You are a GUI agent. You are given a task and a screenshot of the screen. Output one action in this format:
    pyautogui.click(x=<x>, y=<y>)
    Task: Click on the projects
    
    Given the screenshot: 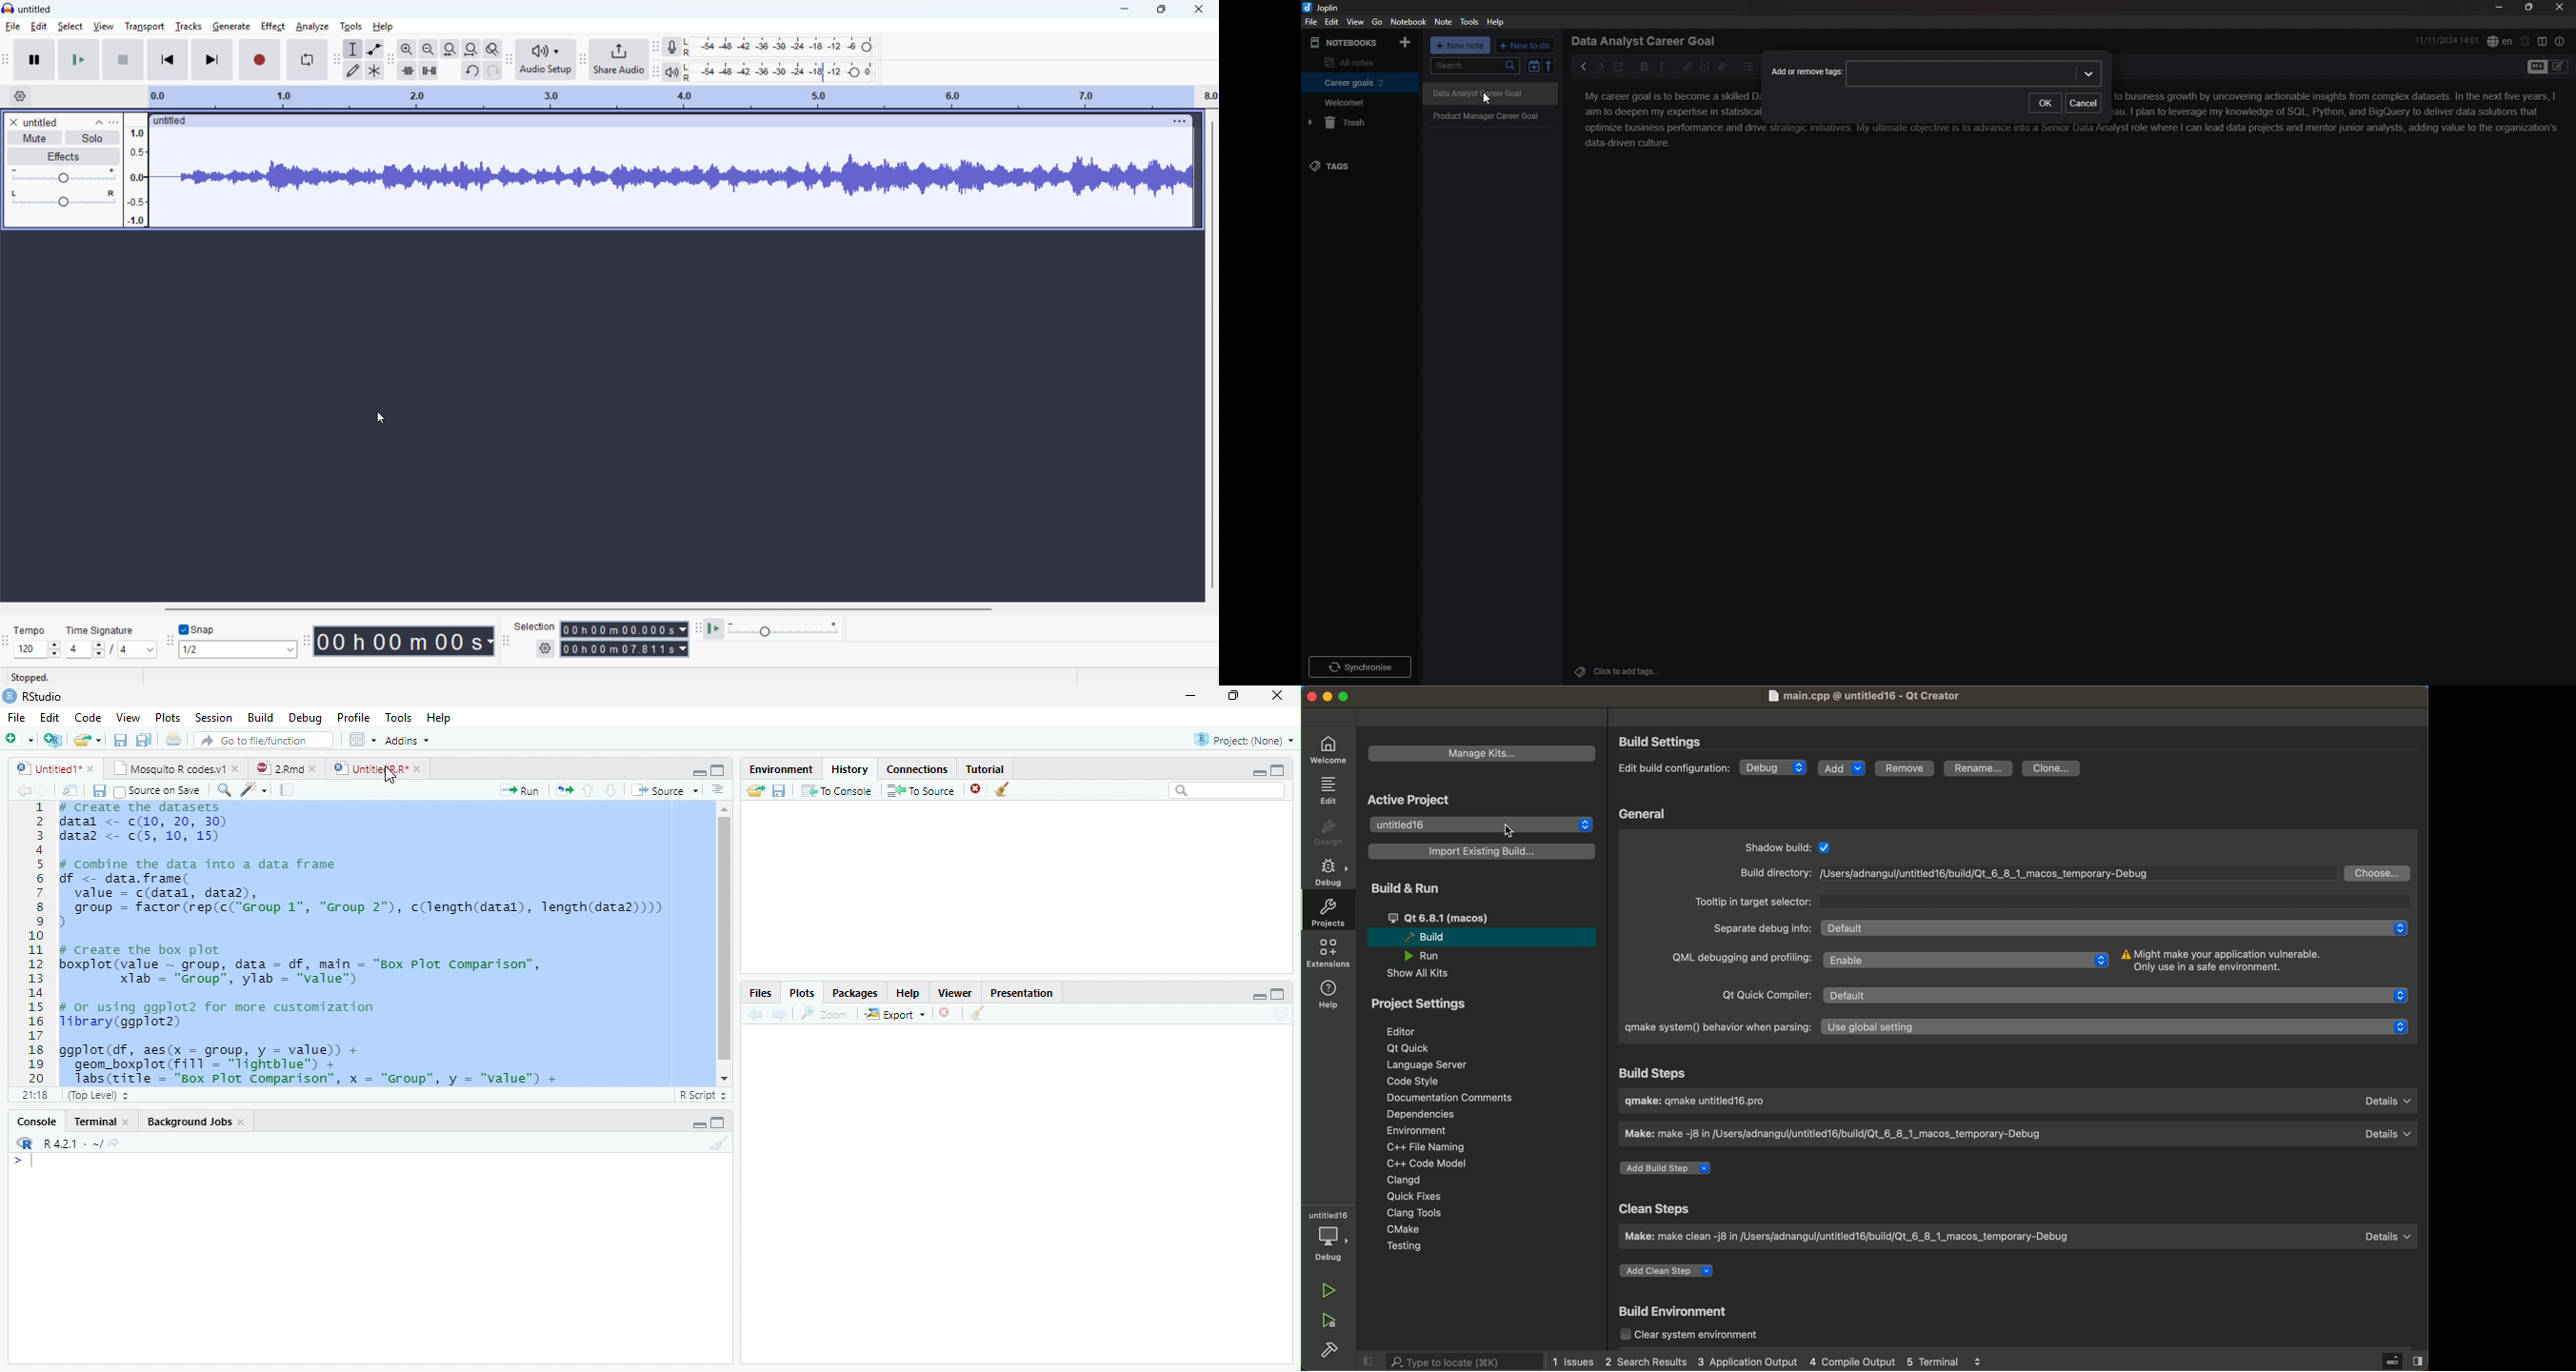 What is the action you would take?
    pyautogui.click(x=1484, y=827)
    